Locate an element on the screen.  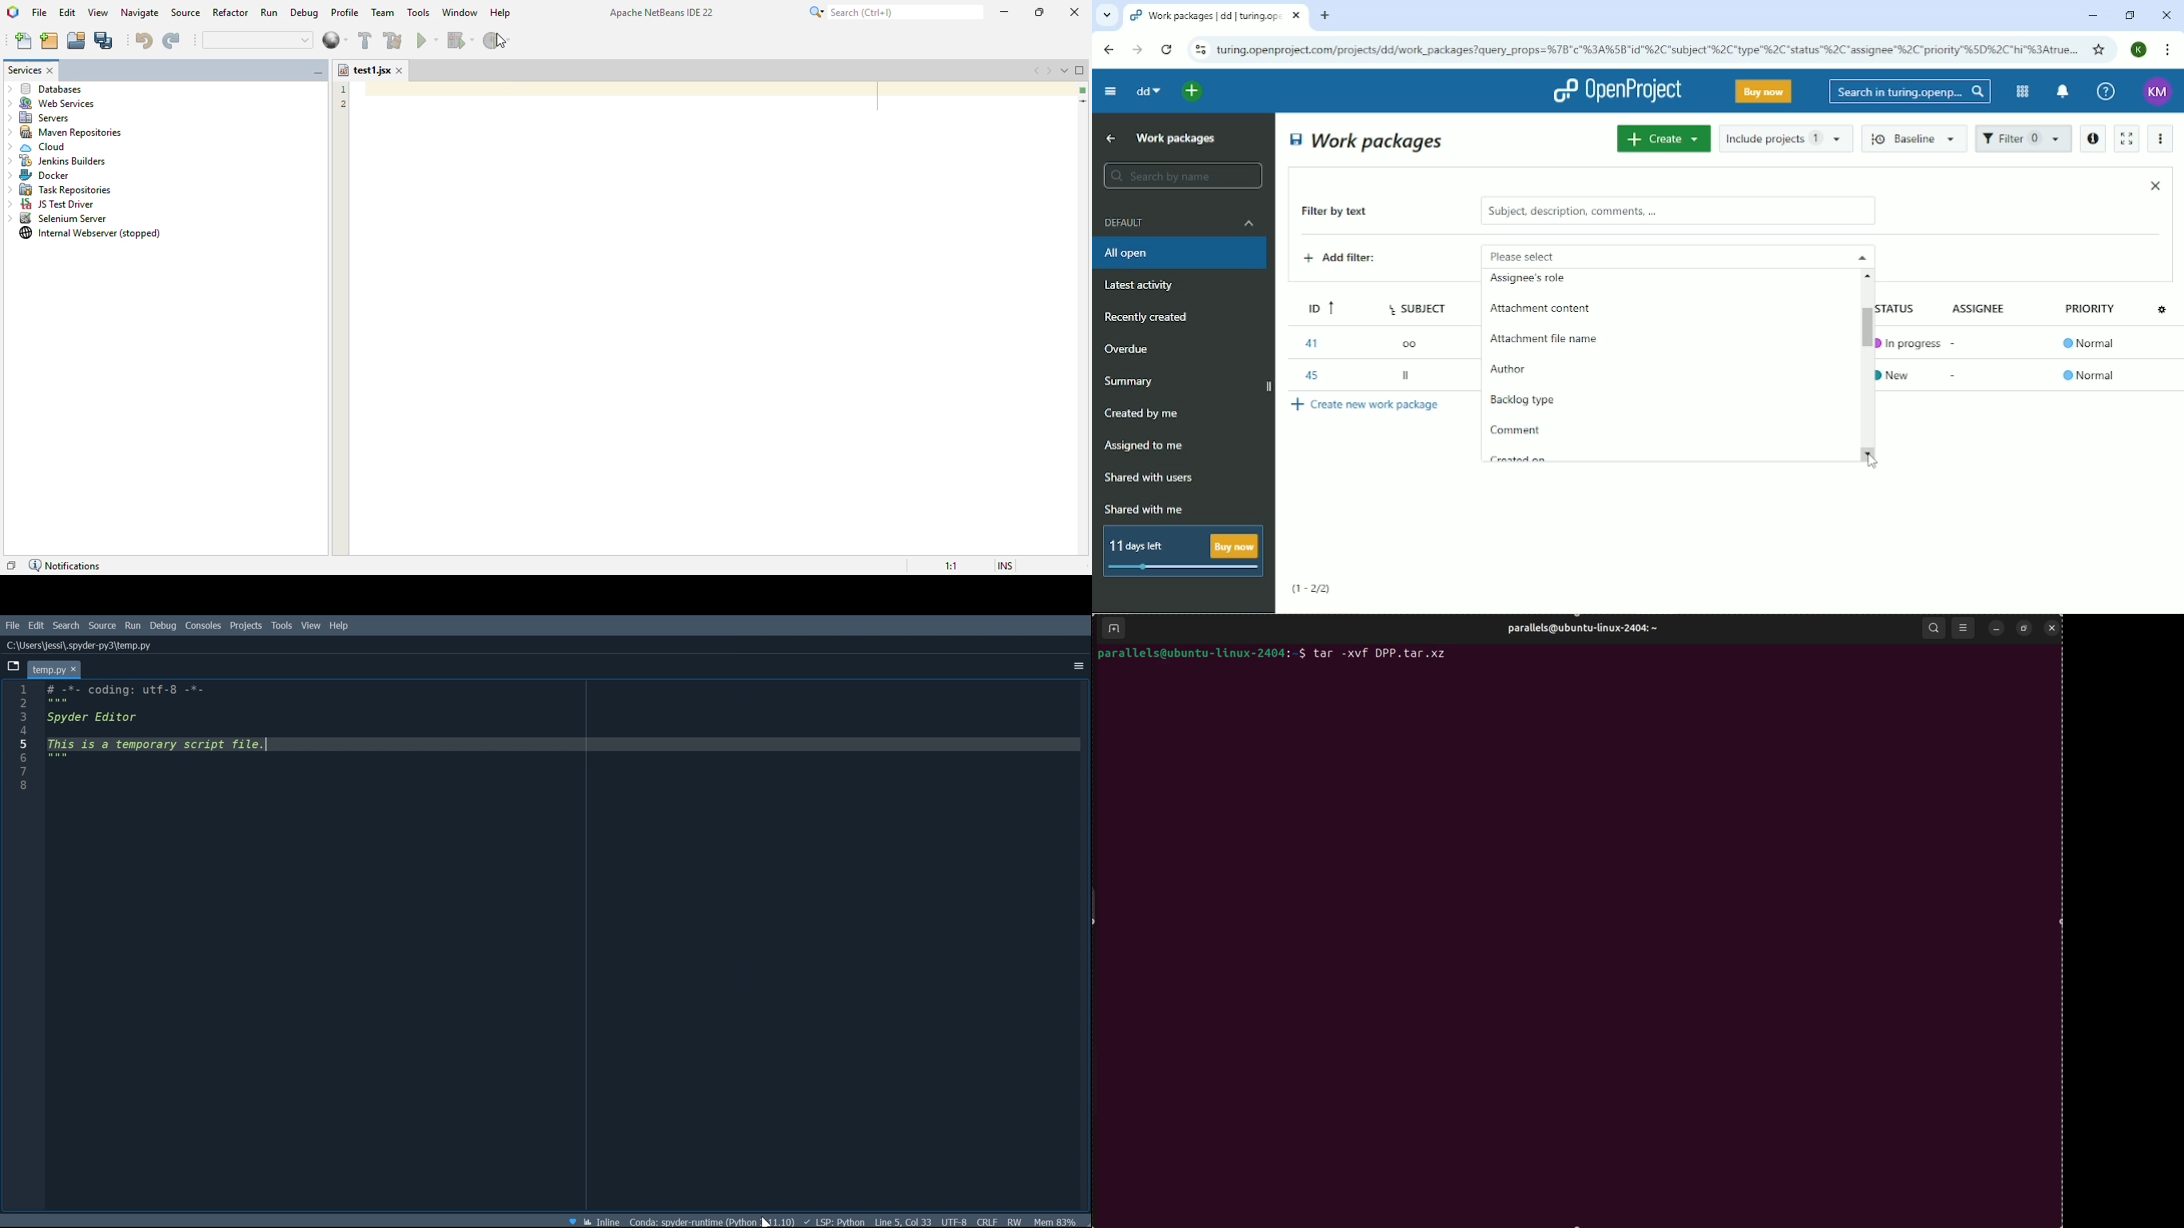
Browse Tabs is located at coordinates (14, 667).